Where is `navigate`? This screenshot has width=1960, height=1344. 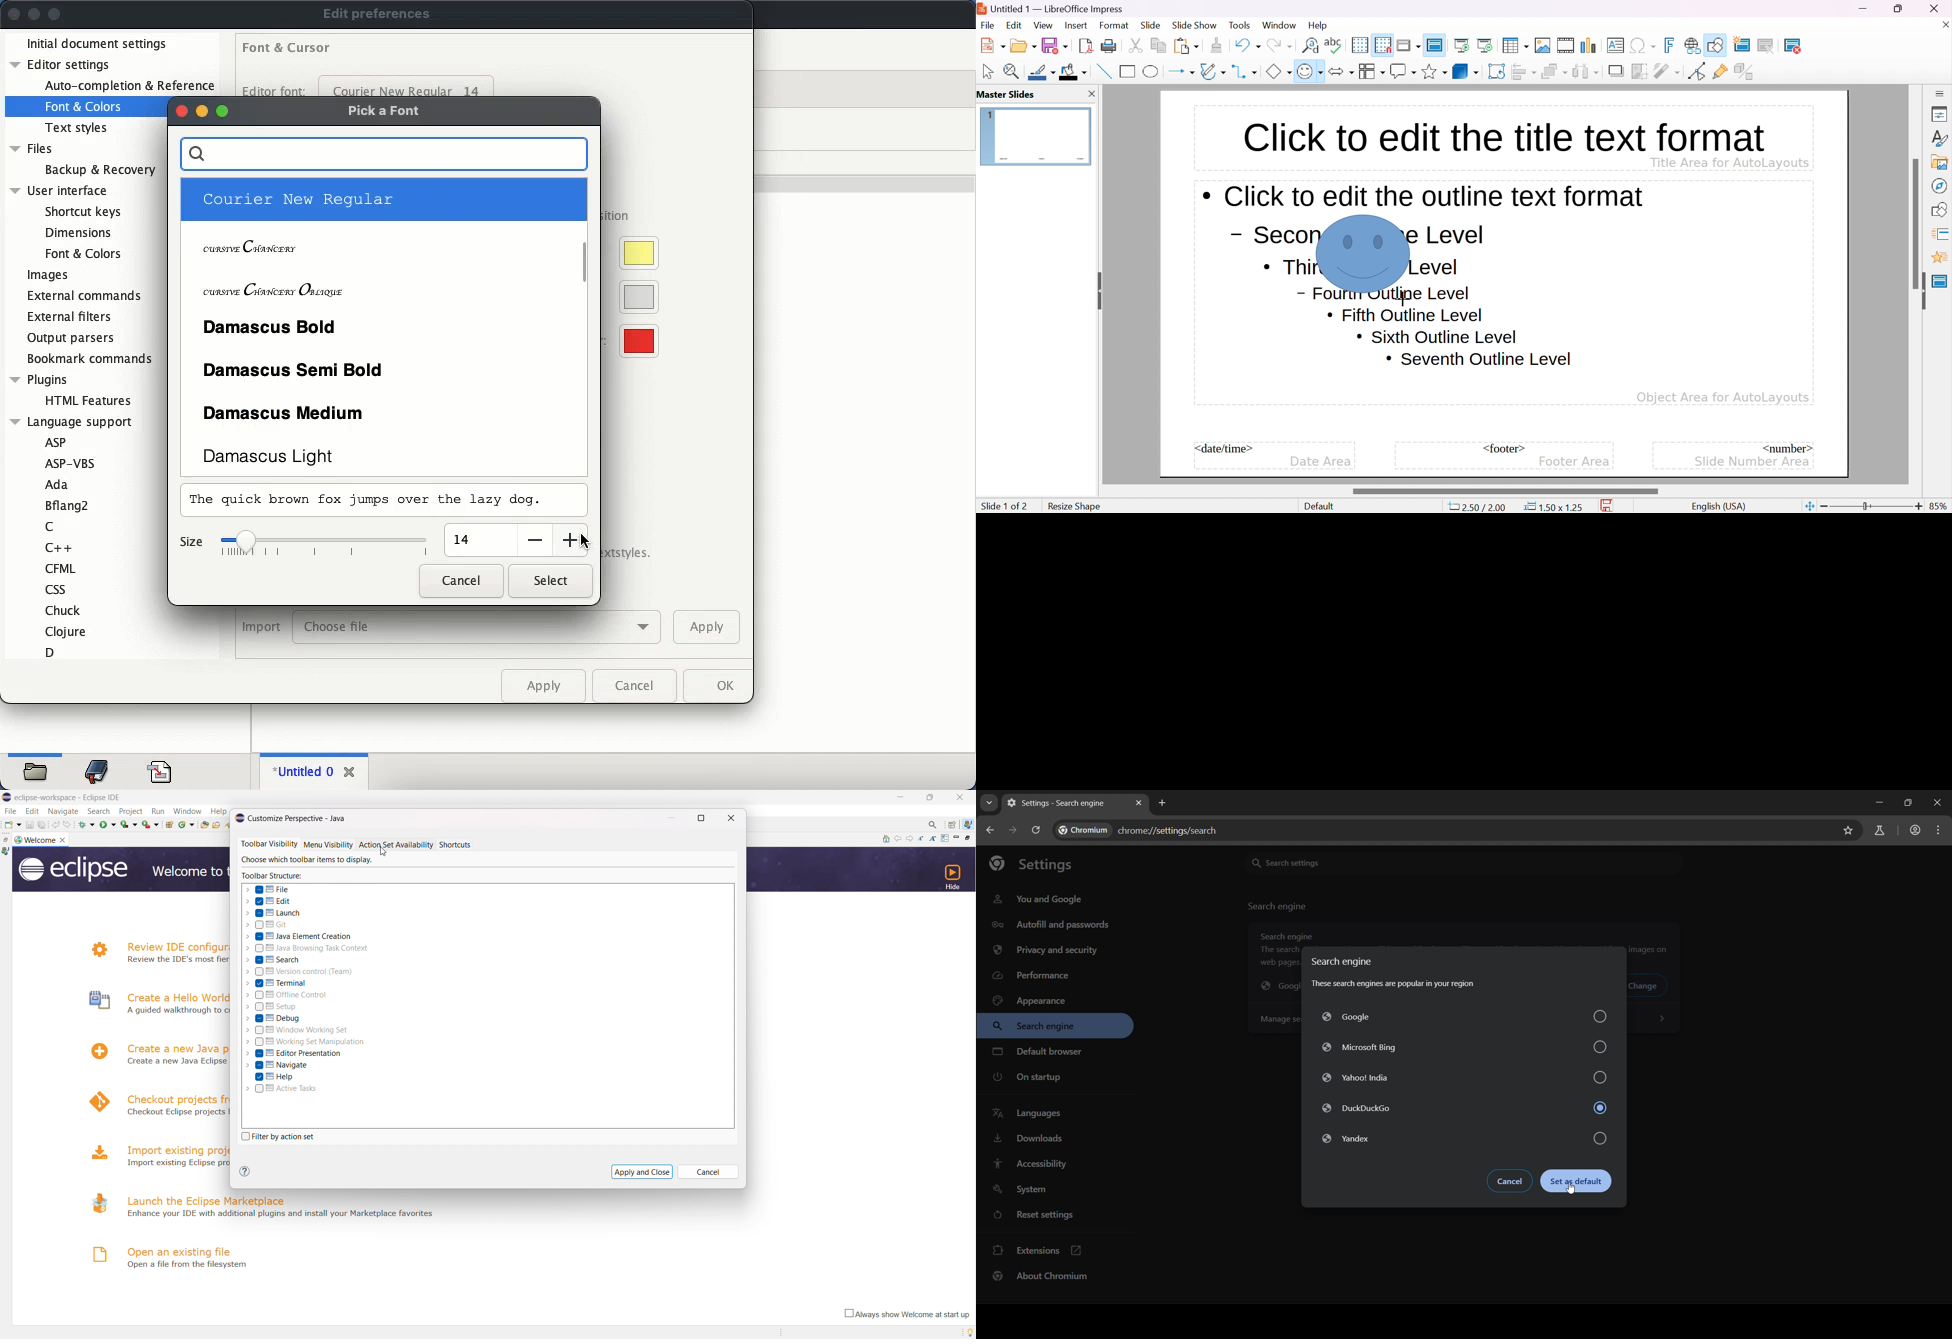
navigate is located at coordinates (276, 1064).